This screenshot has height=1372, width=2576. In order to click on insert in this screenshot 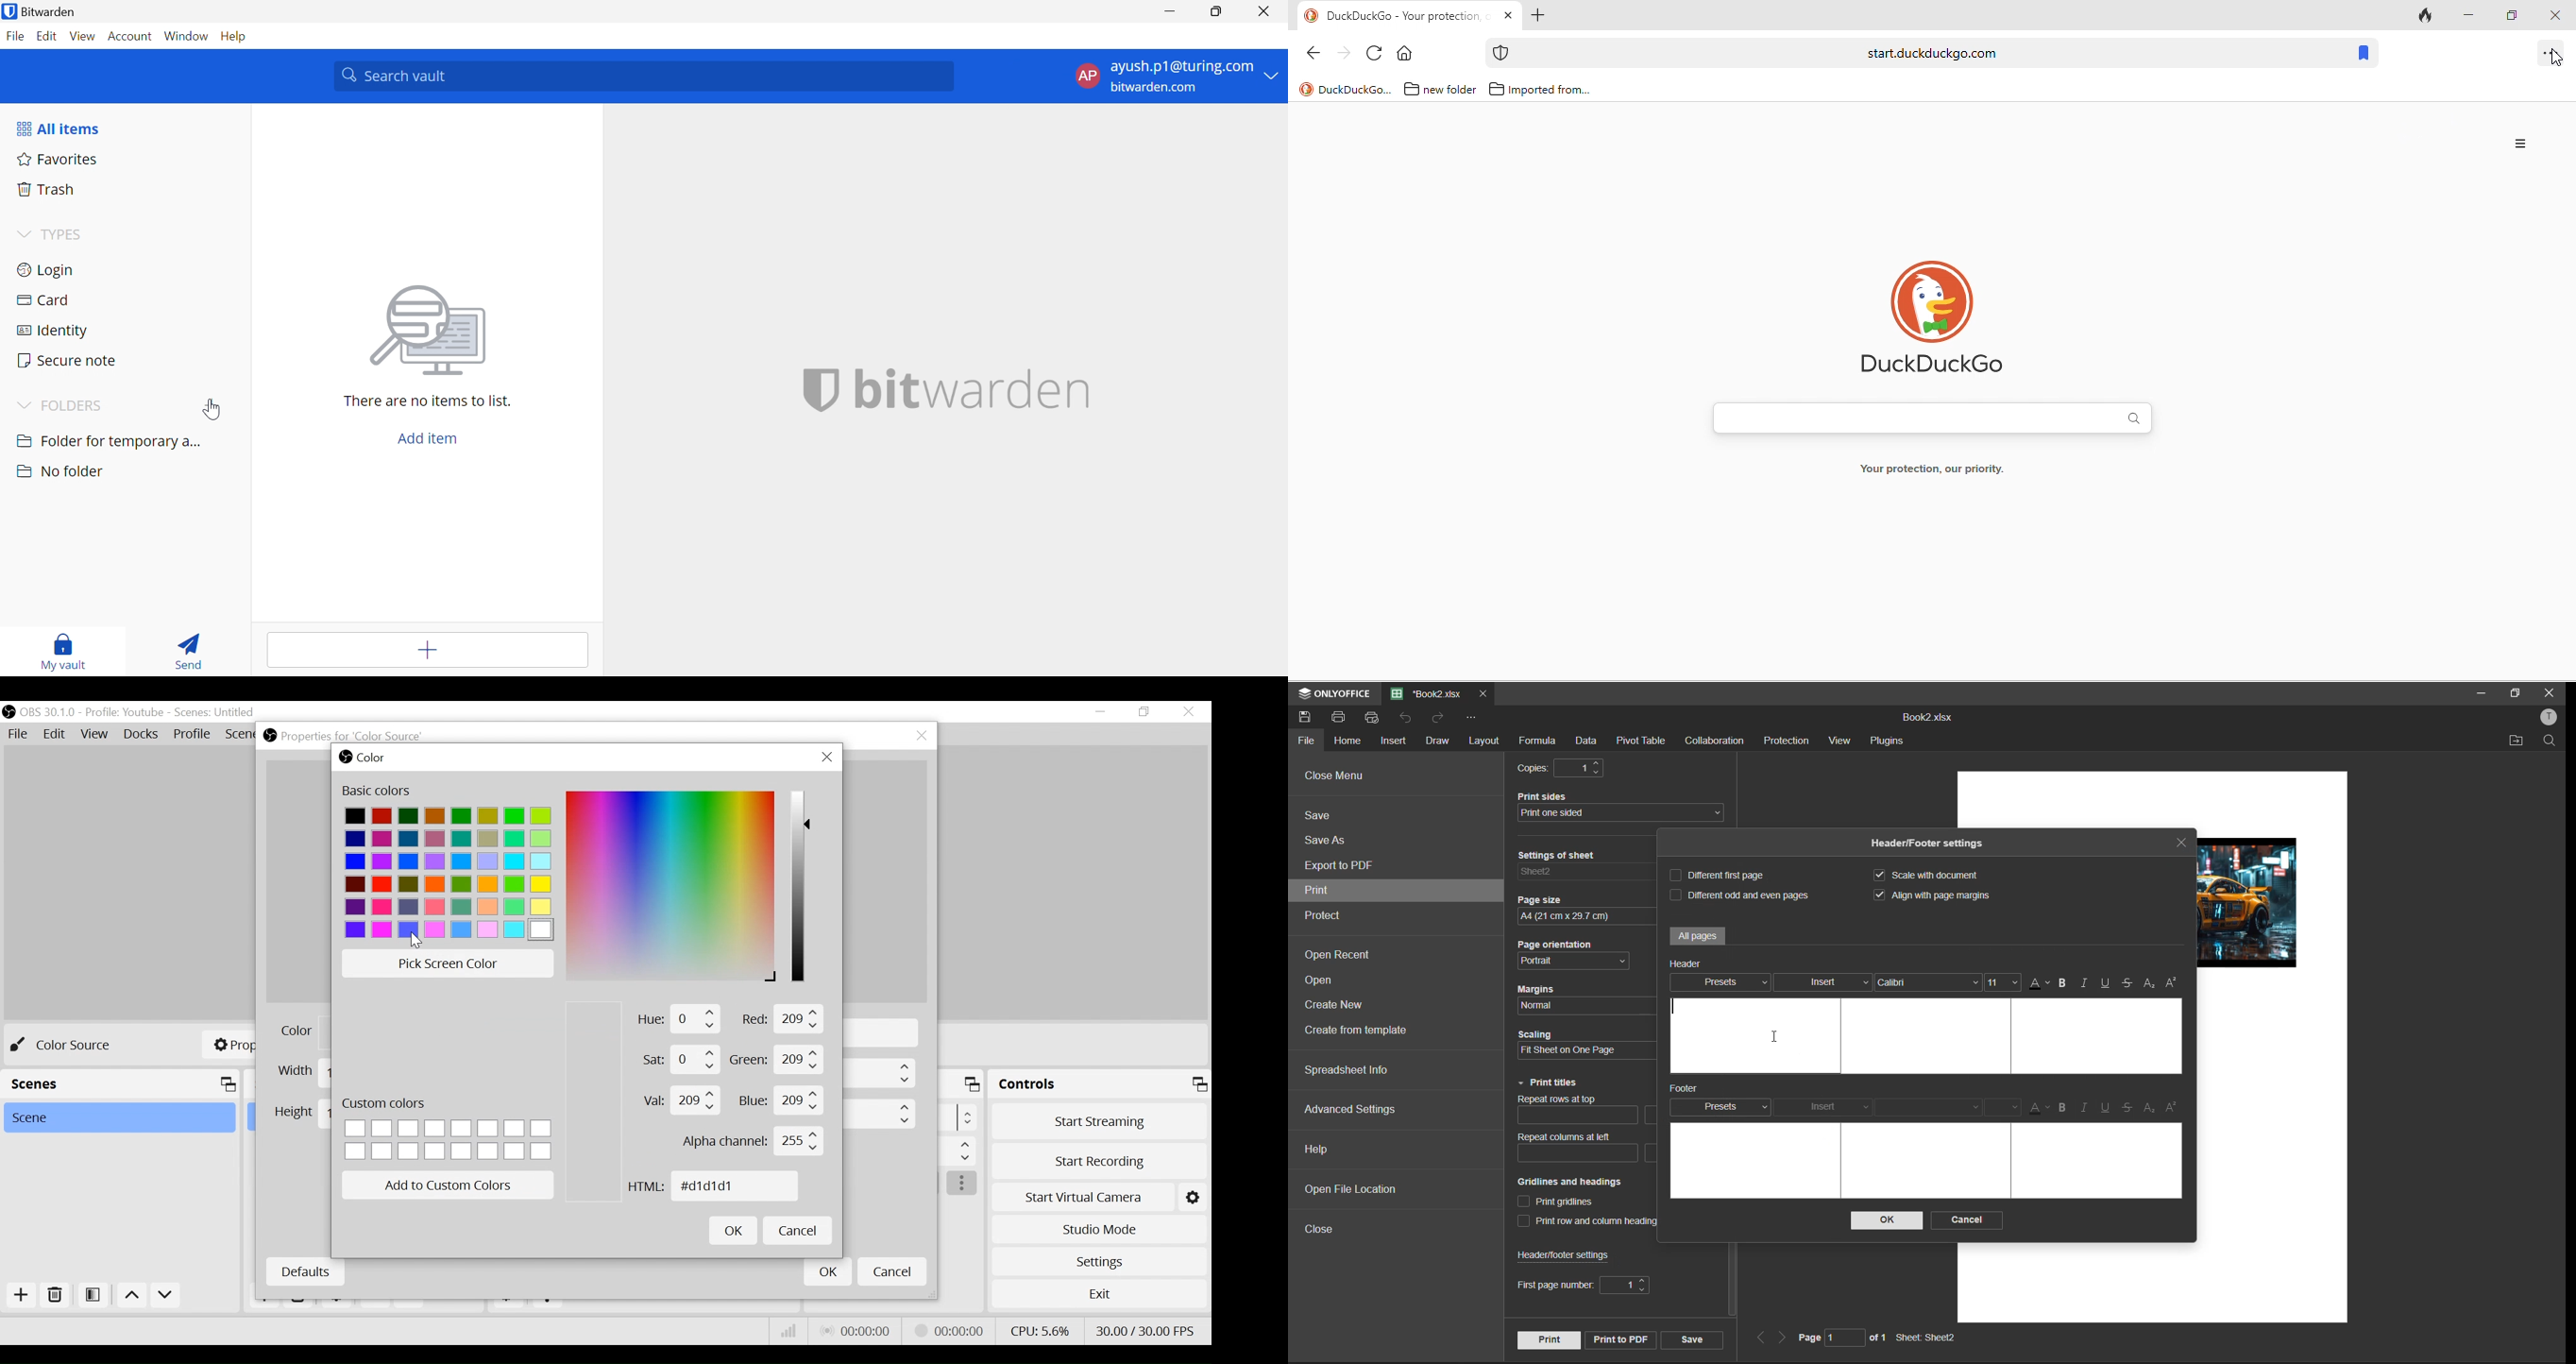, I will do `click(1827, 1104)`.